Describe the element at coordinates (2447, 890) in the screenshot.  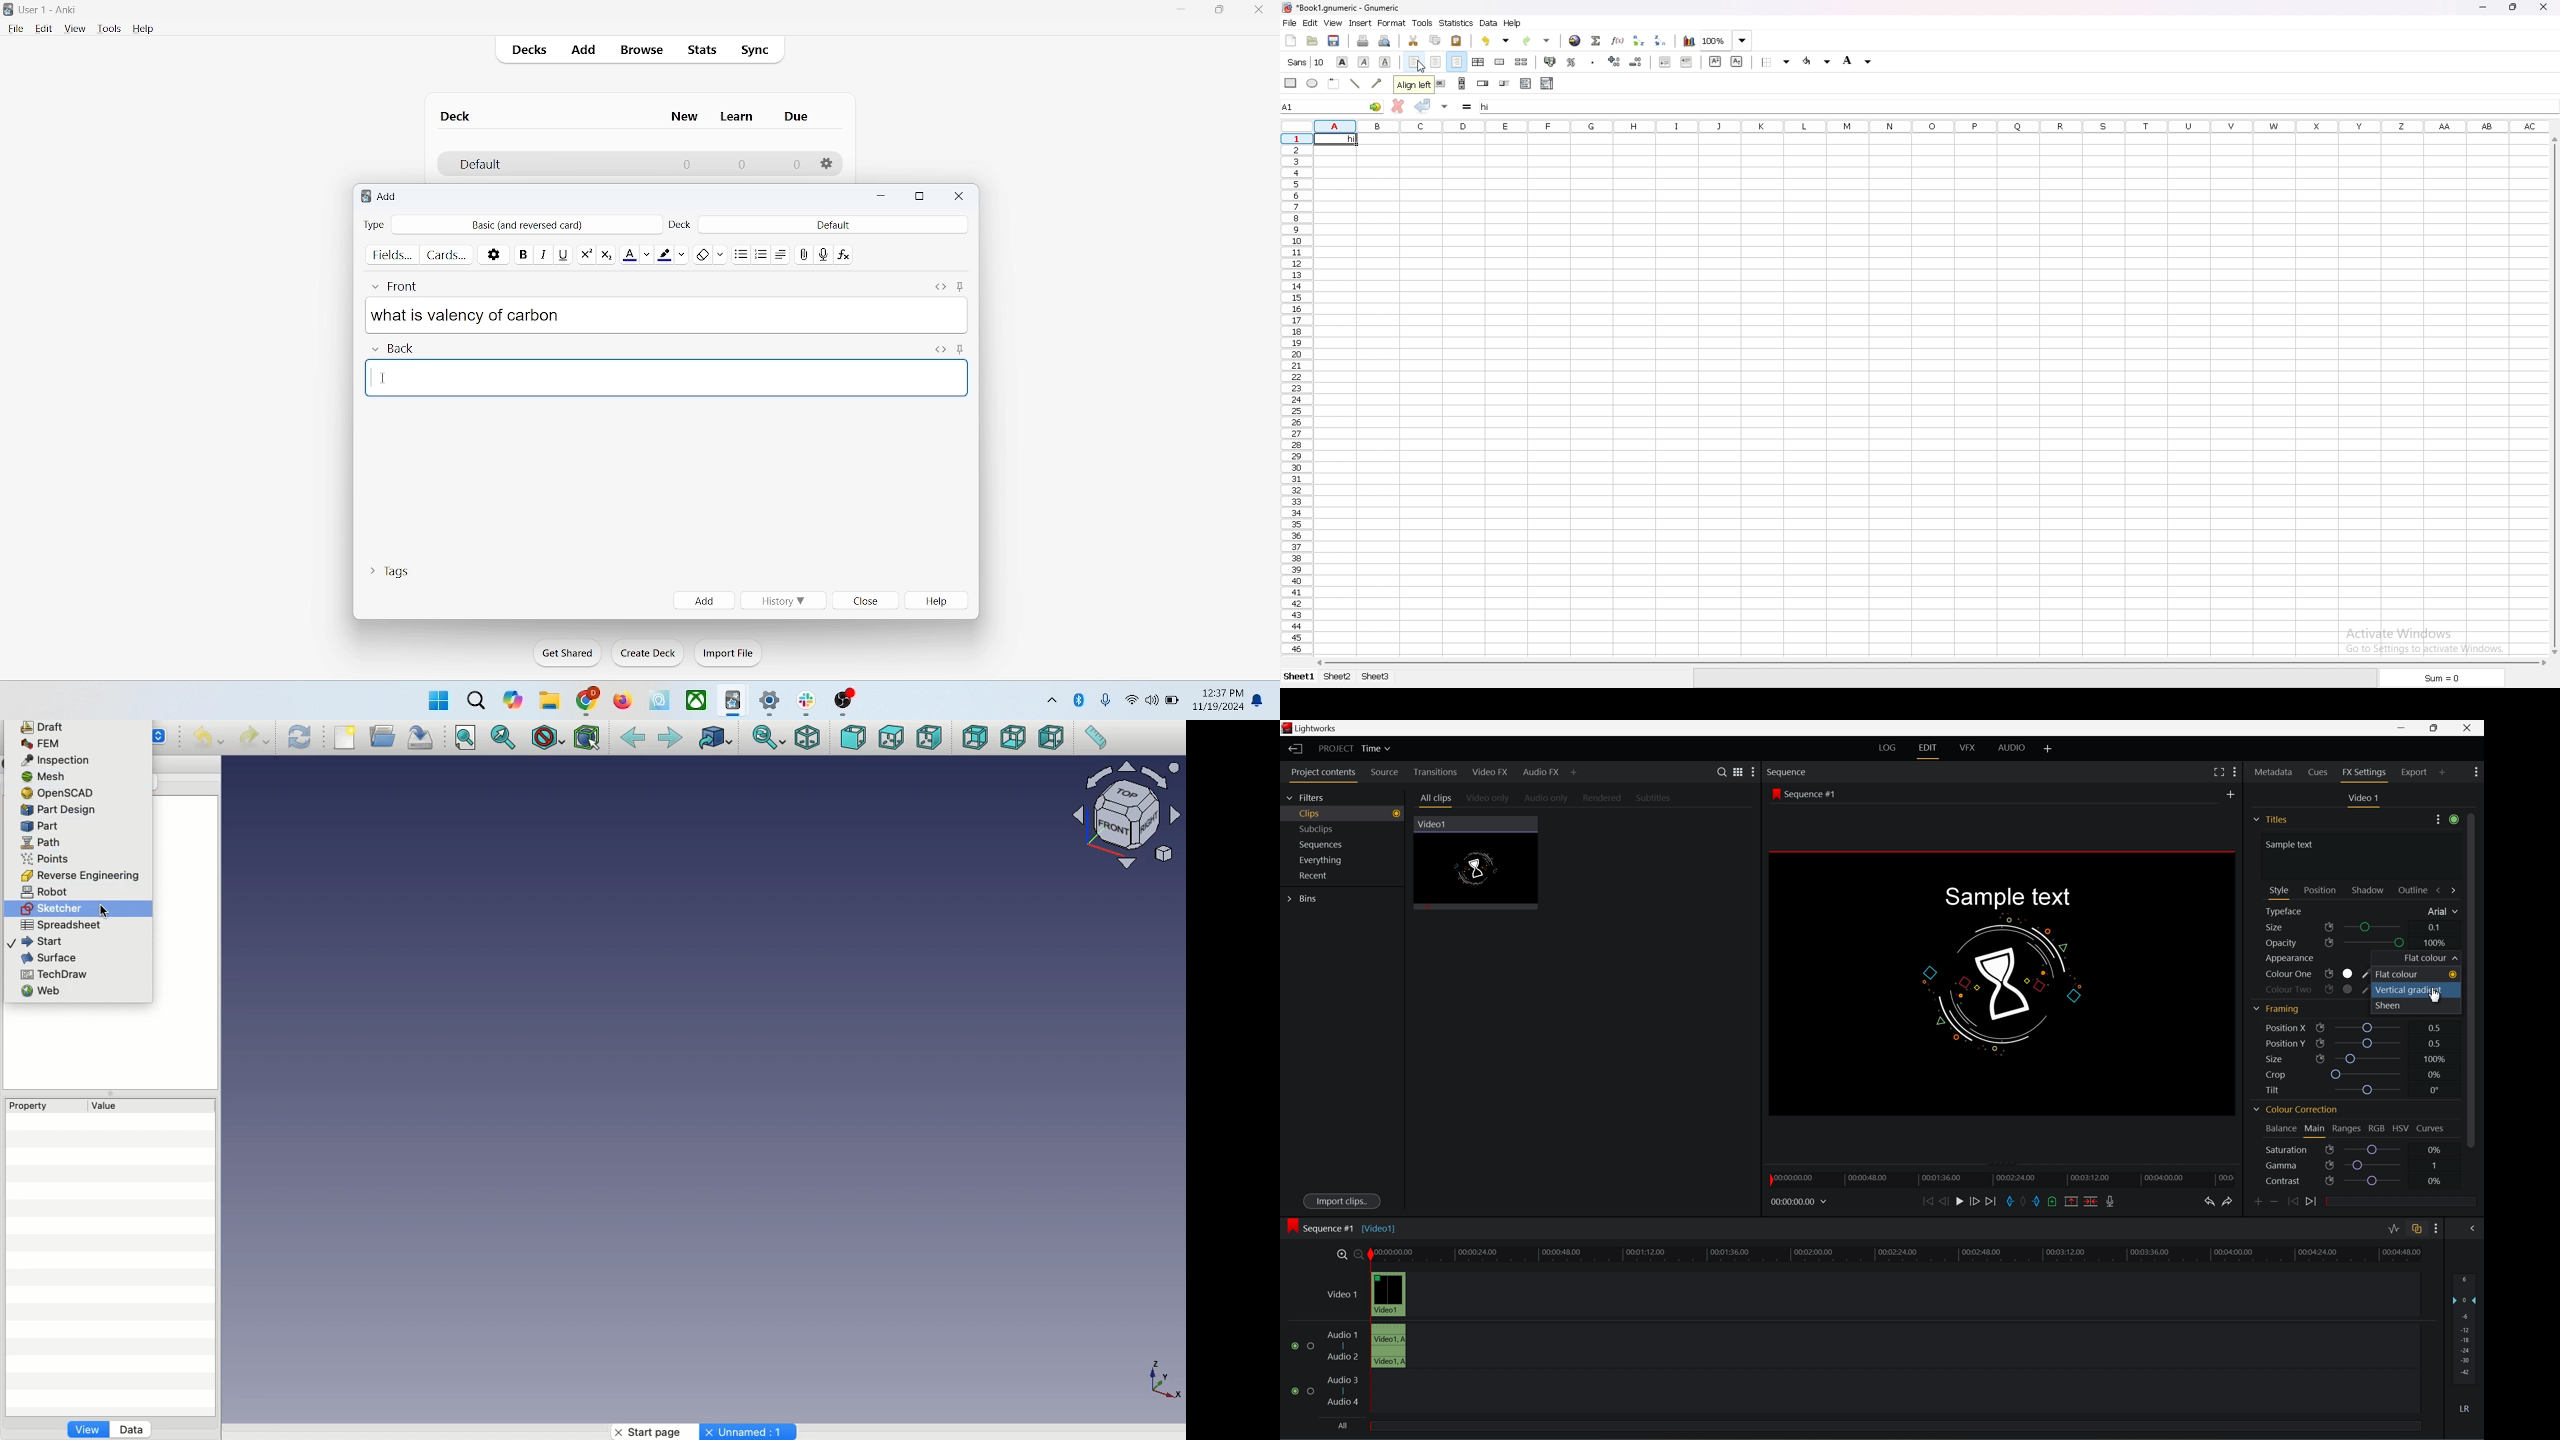
I see `back / forward` at that location.